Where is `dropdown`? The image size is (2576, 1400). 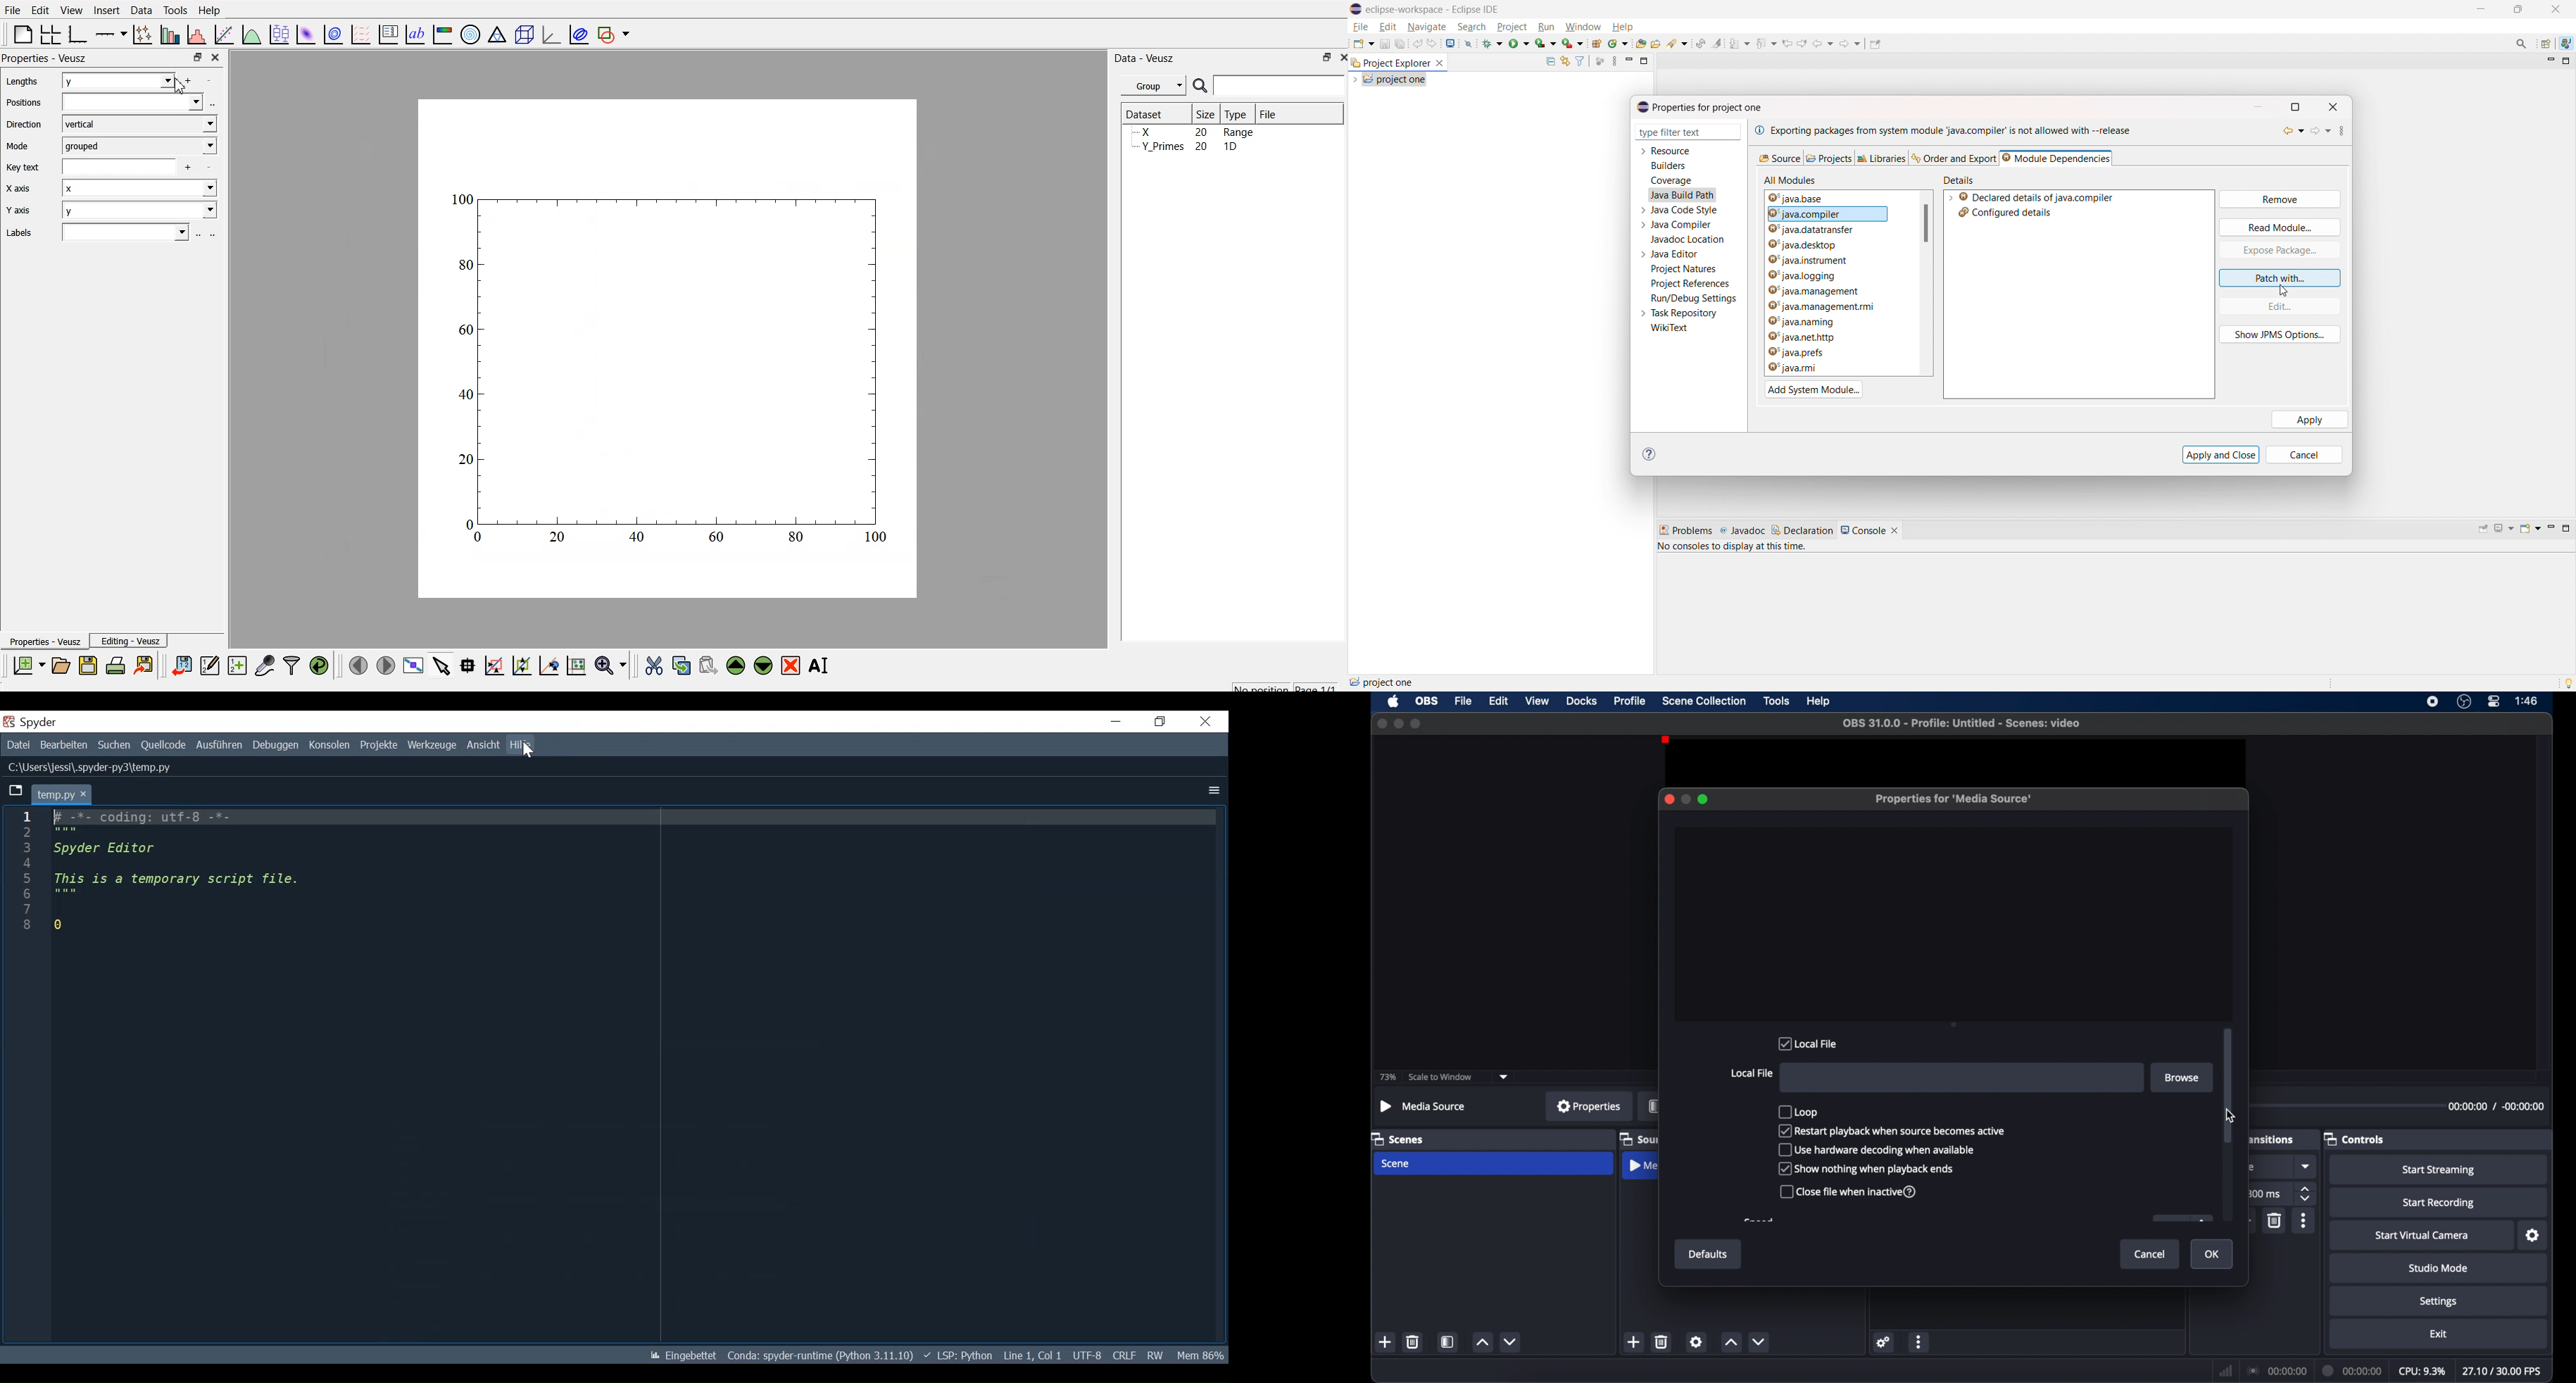 dropdown is located at coordinates (2307, 1166).